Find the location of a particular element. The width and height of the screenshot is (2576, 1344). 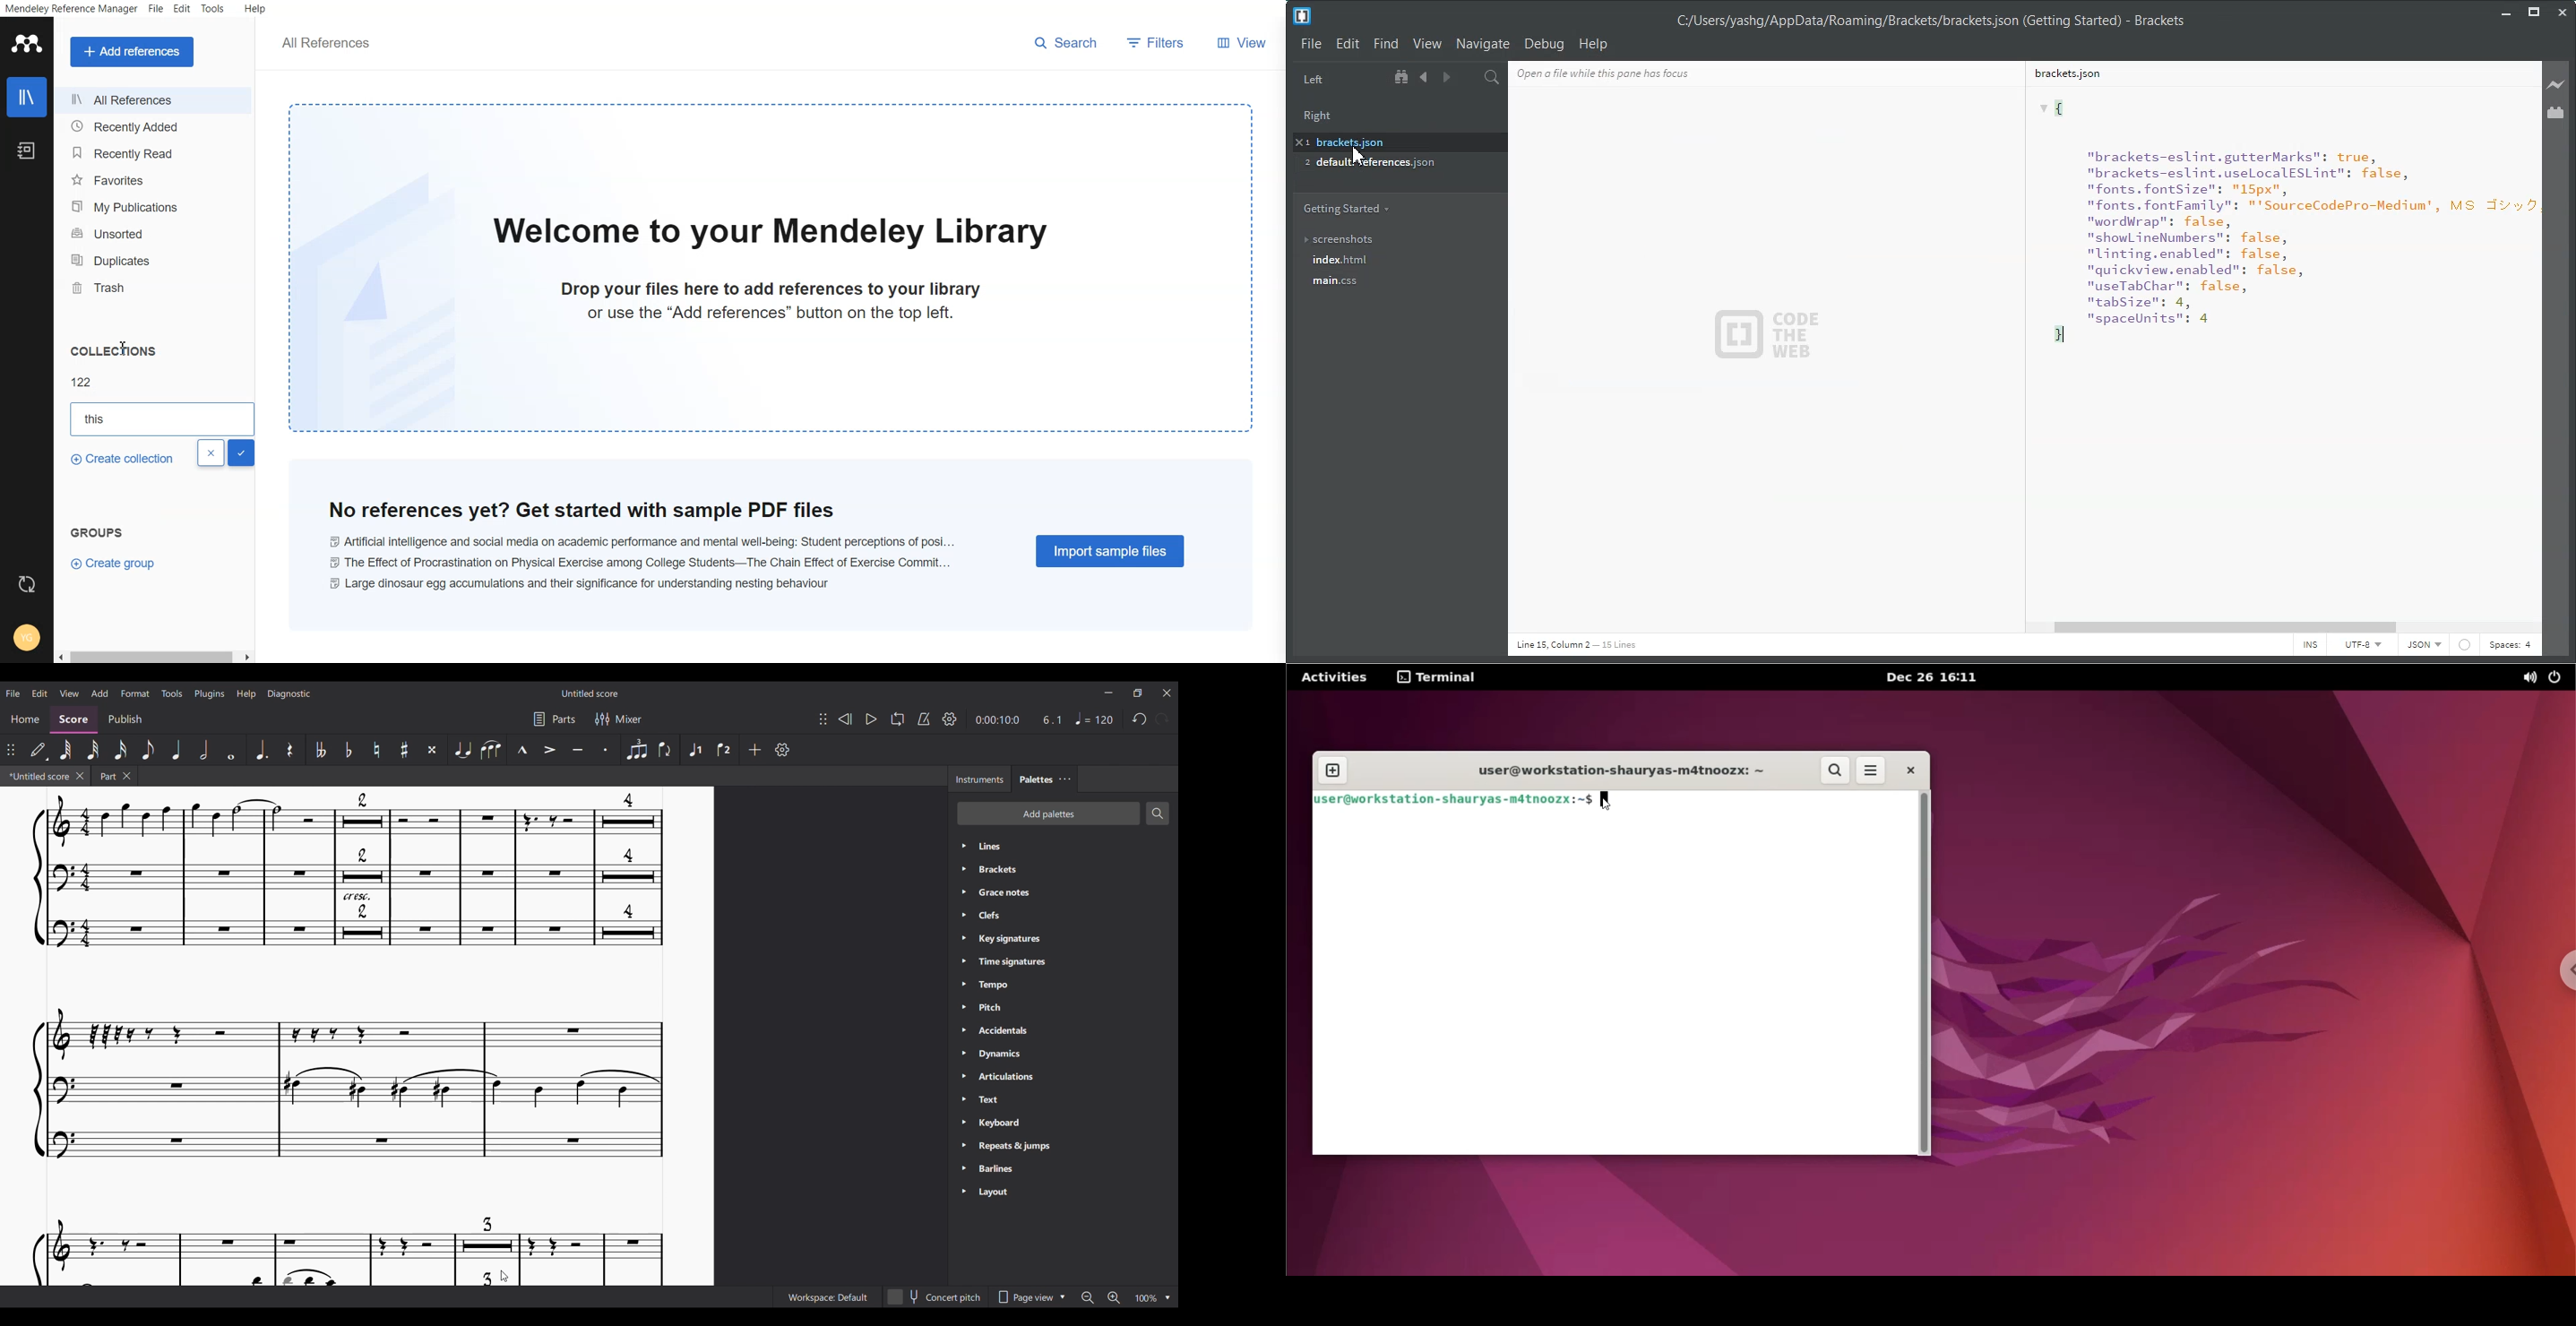

brackets.json File is located at coordinates (2274, 73).